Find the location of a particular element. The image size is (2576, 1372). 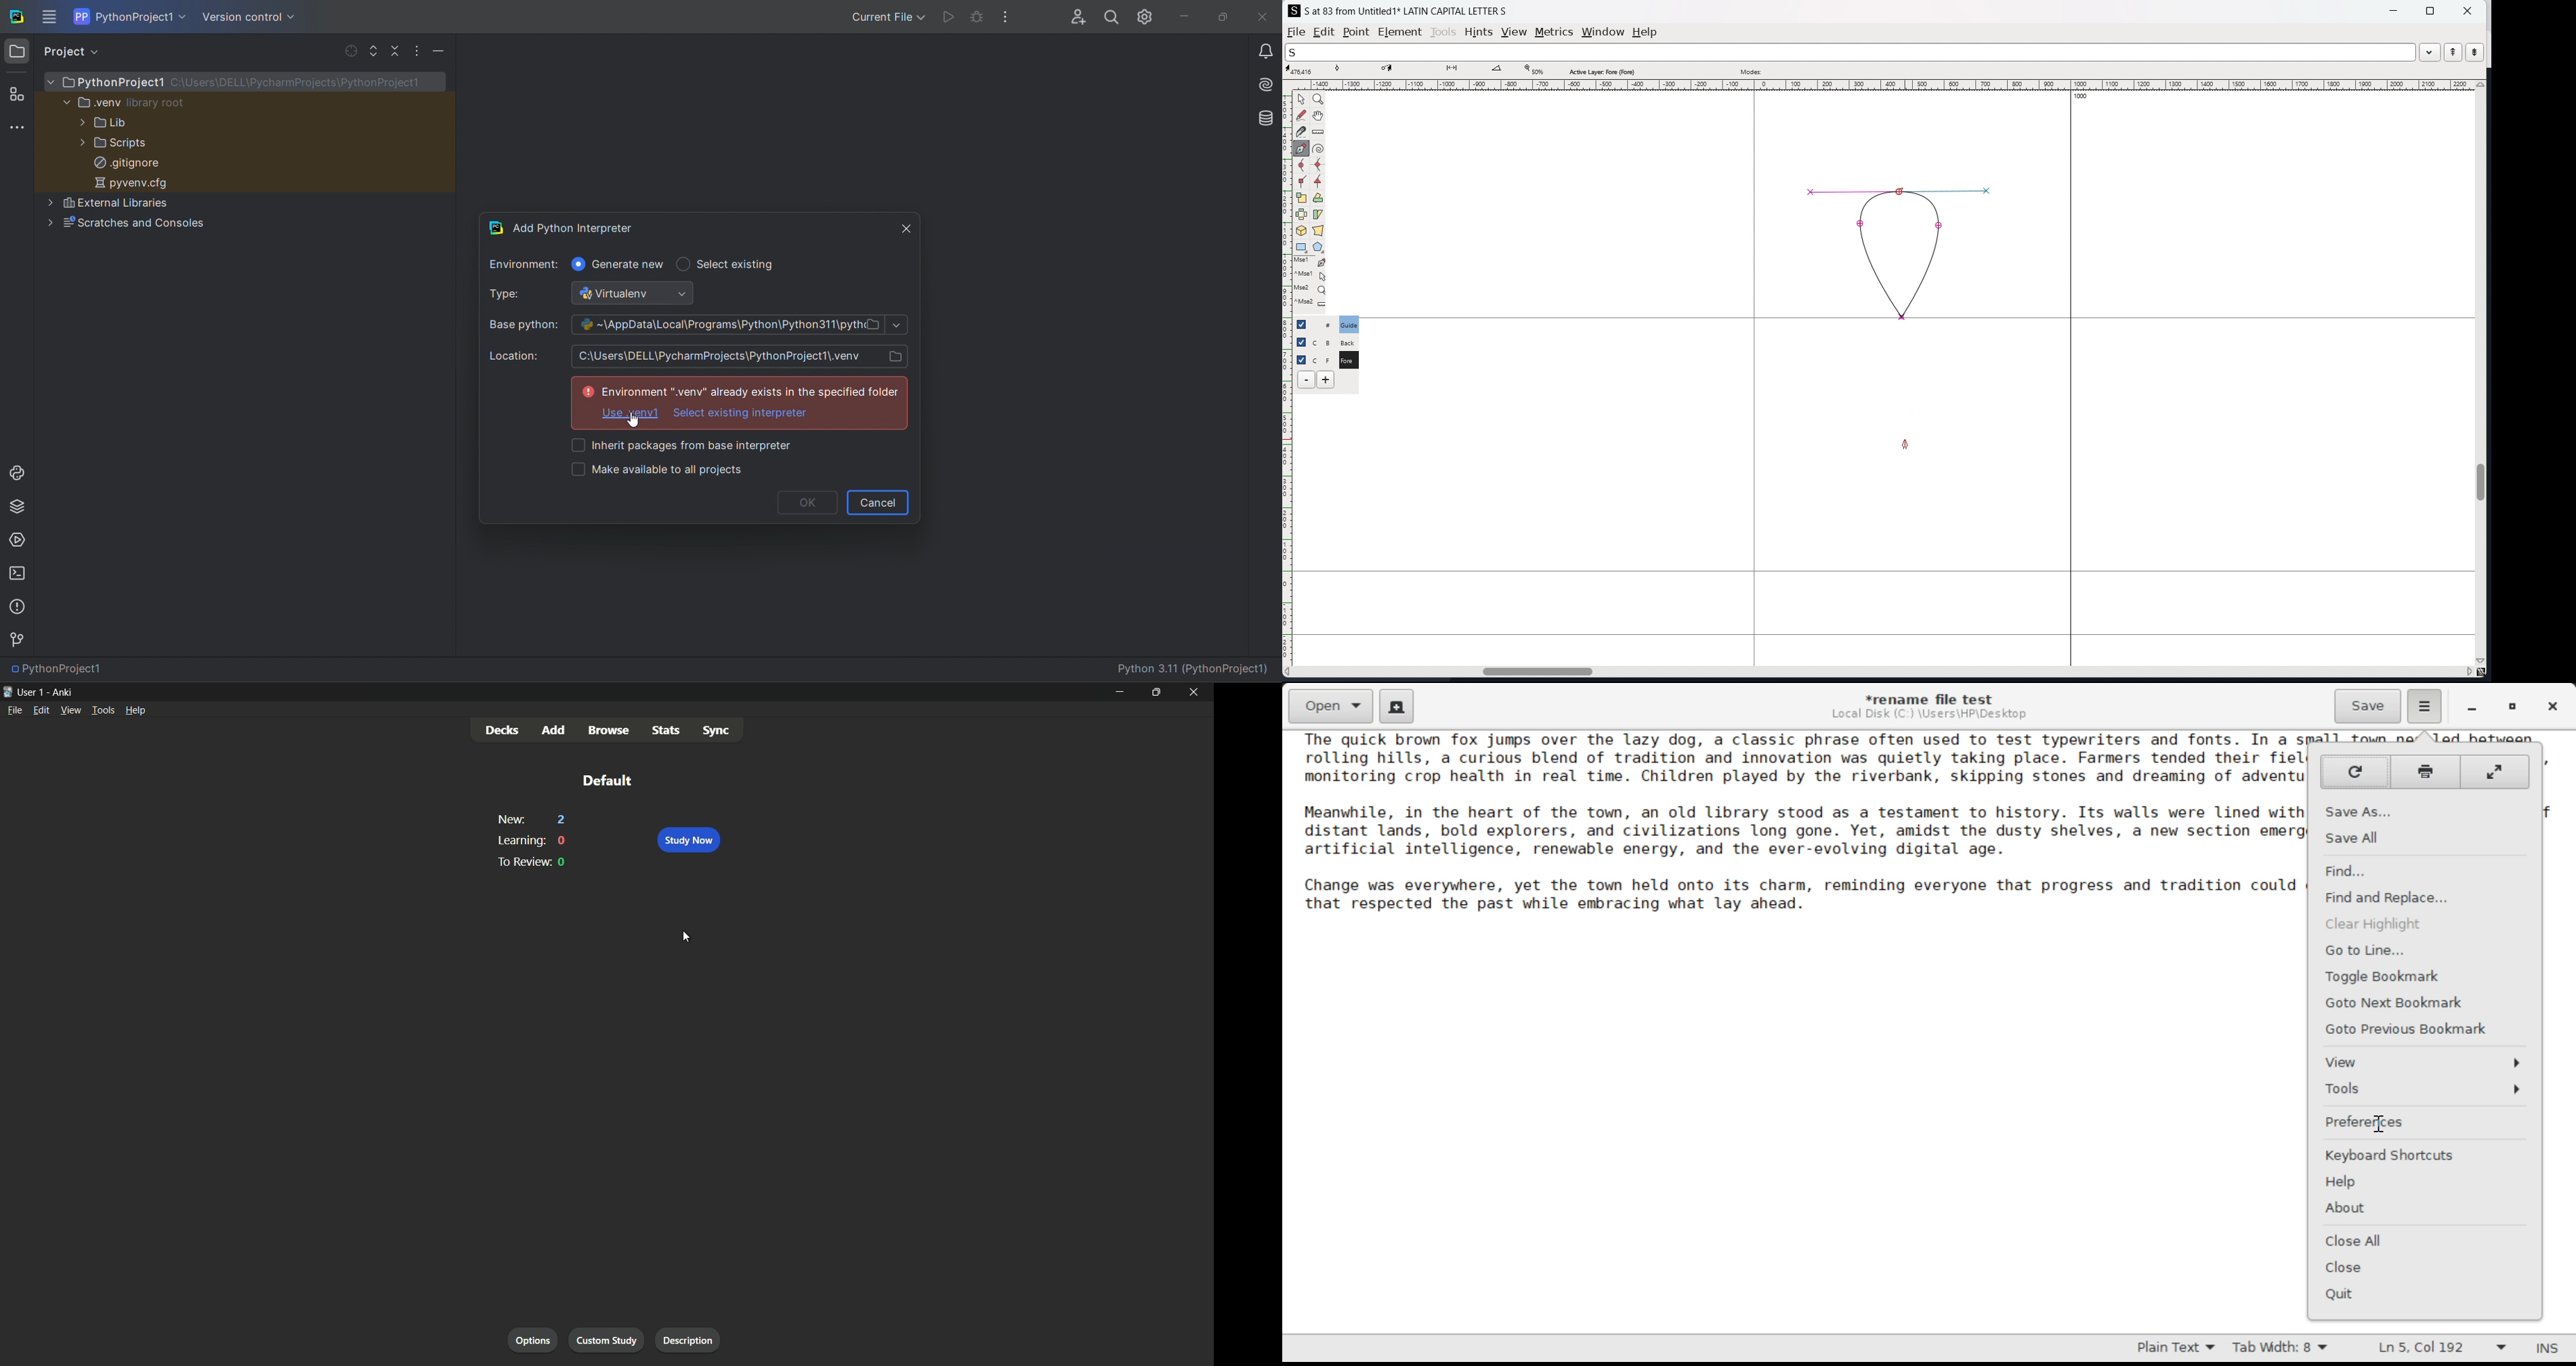

decks is located at coordinates (502, 731).